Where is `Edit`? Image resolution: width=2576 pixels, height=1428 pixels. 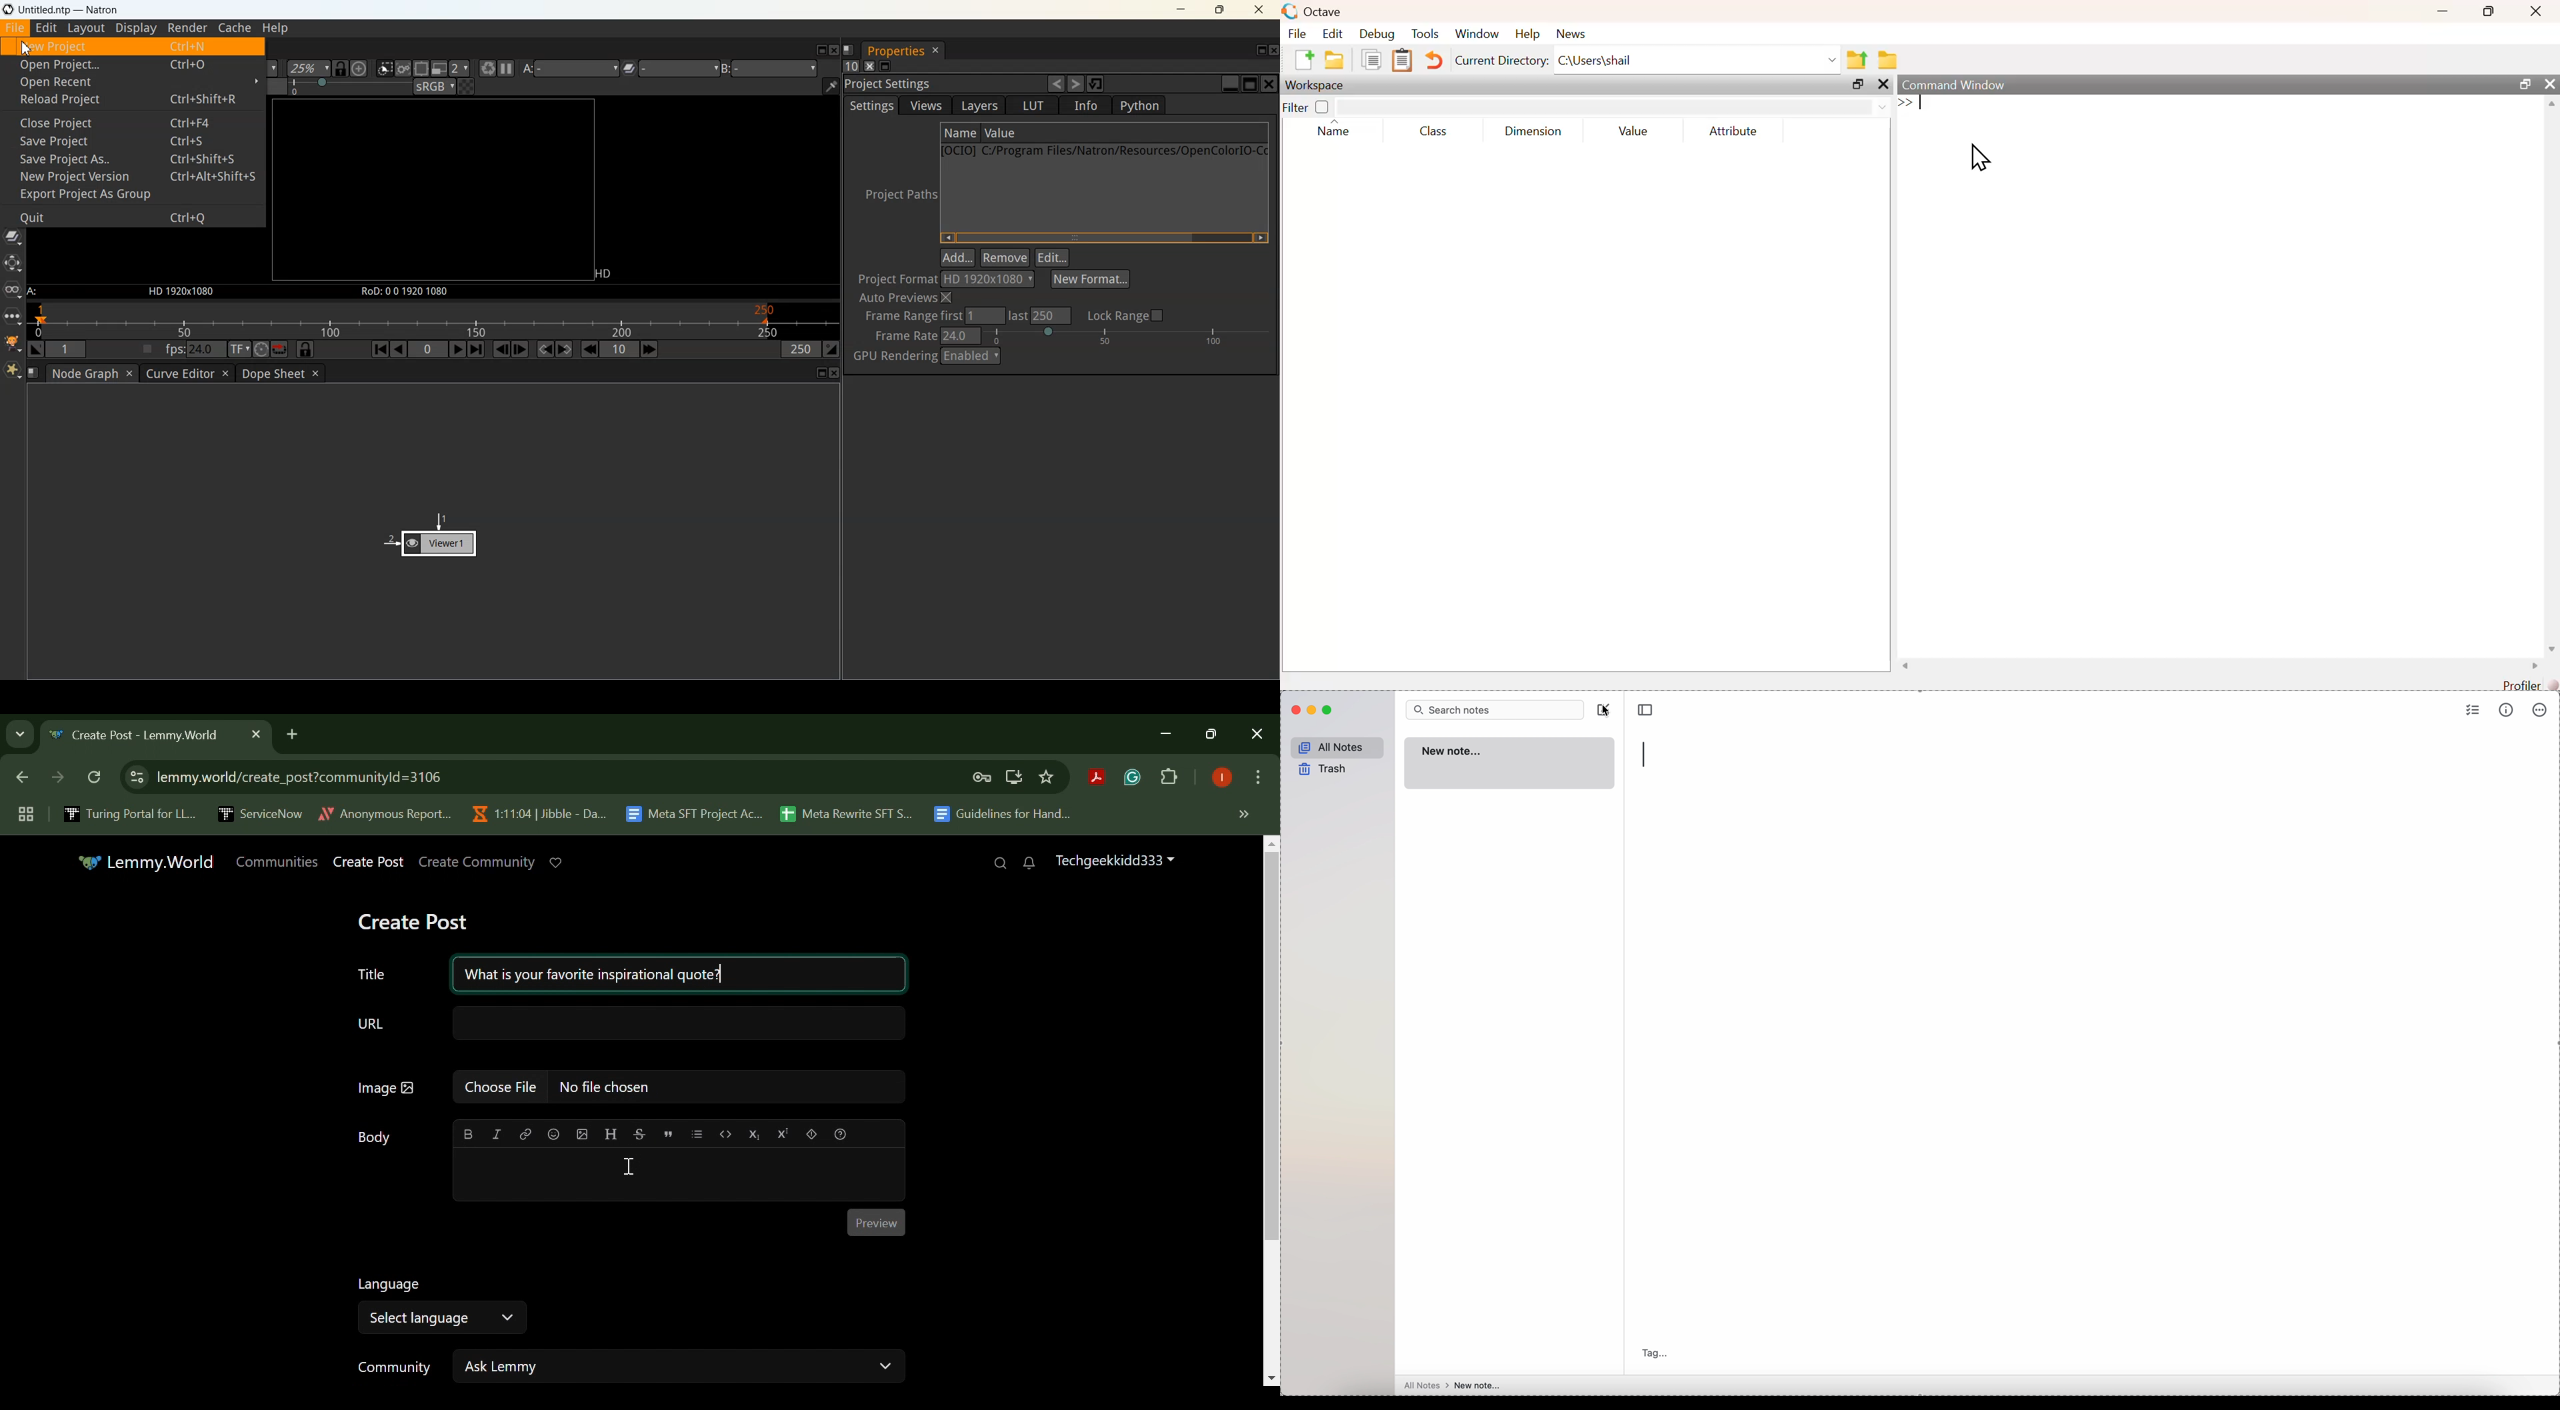
Edit is located at coordinates (1052, 257).